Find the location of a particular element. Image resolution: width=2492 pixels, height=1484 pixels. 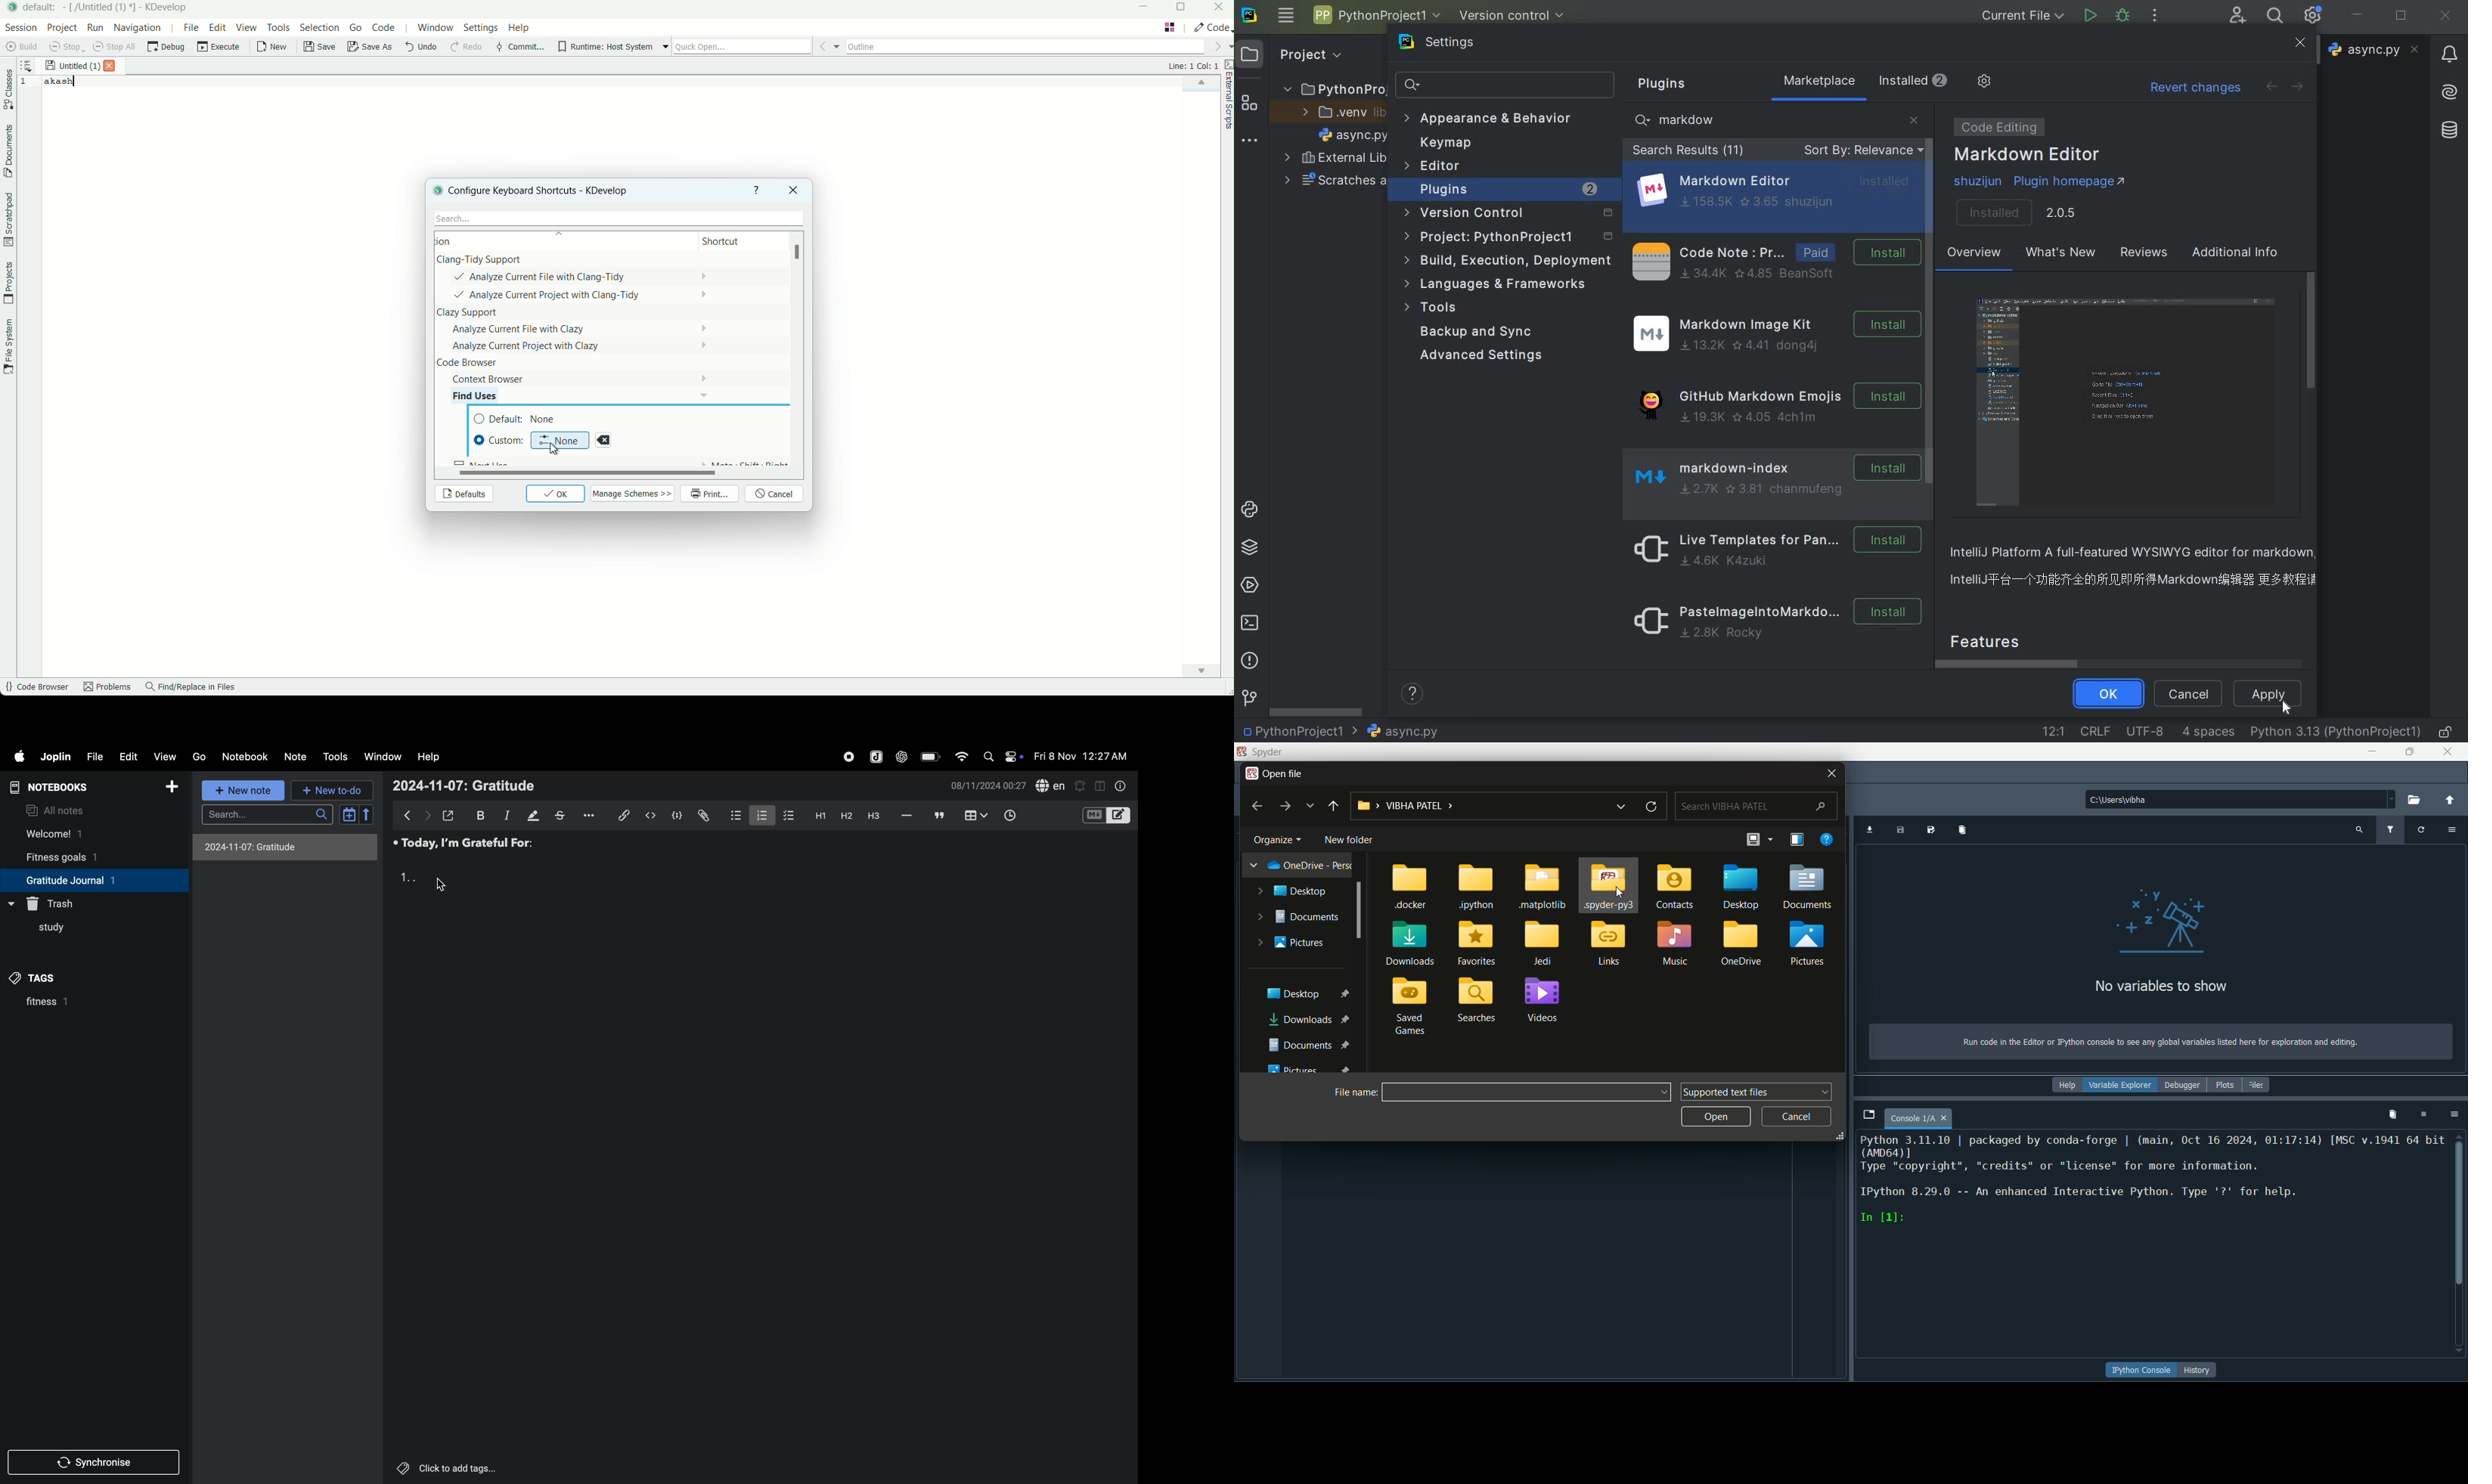

 Today, I'm Grateful For: is located at coordinates (464, 844).